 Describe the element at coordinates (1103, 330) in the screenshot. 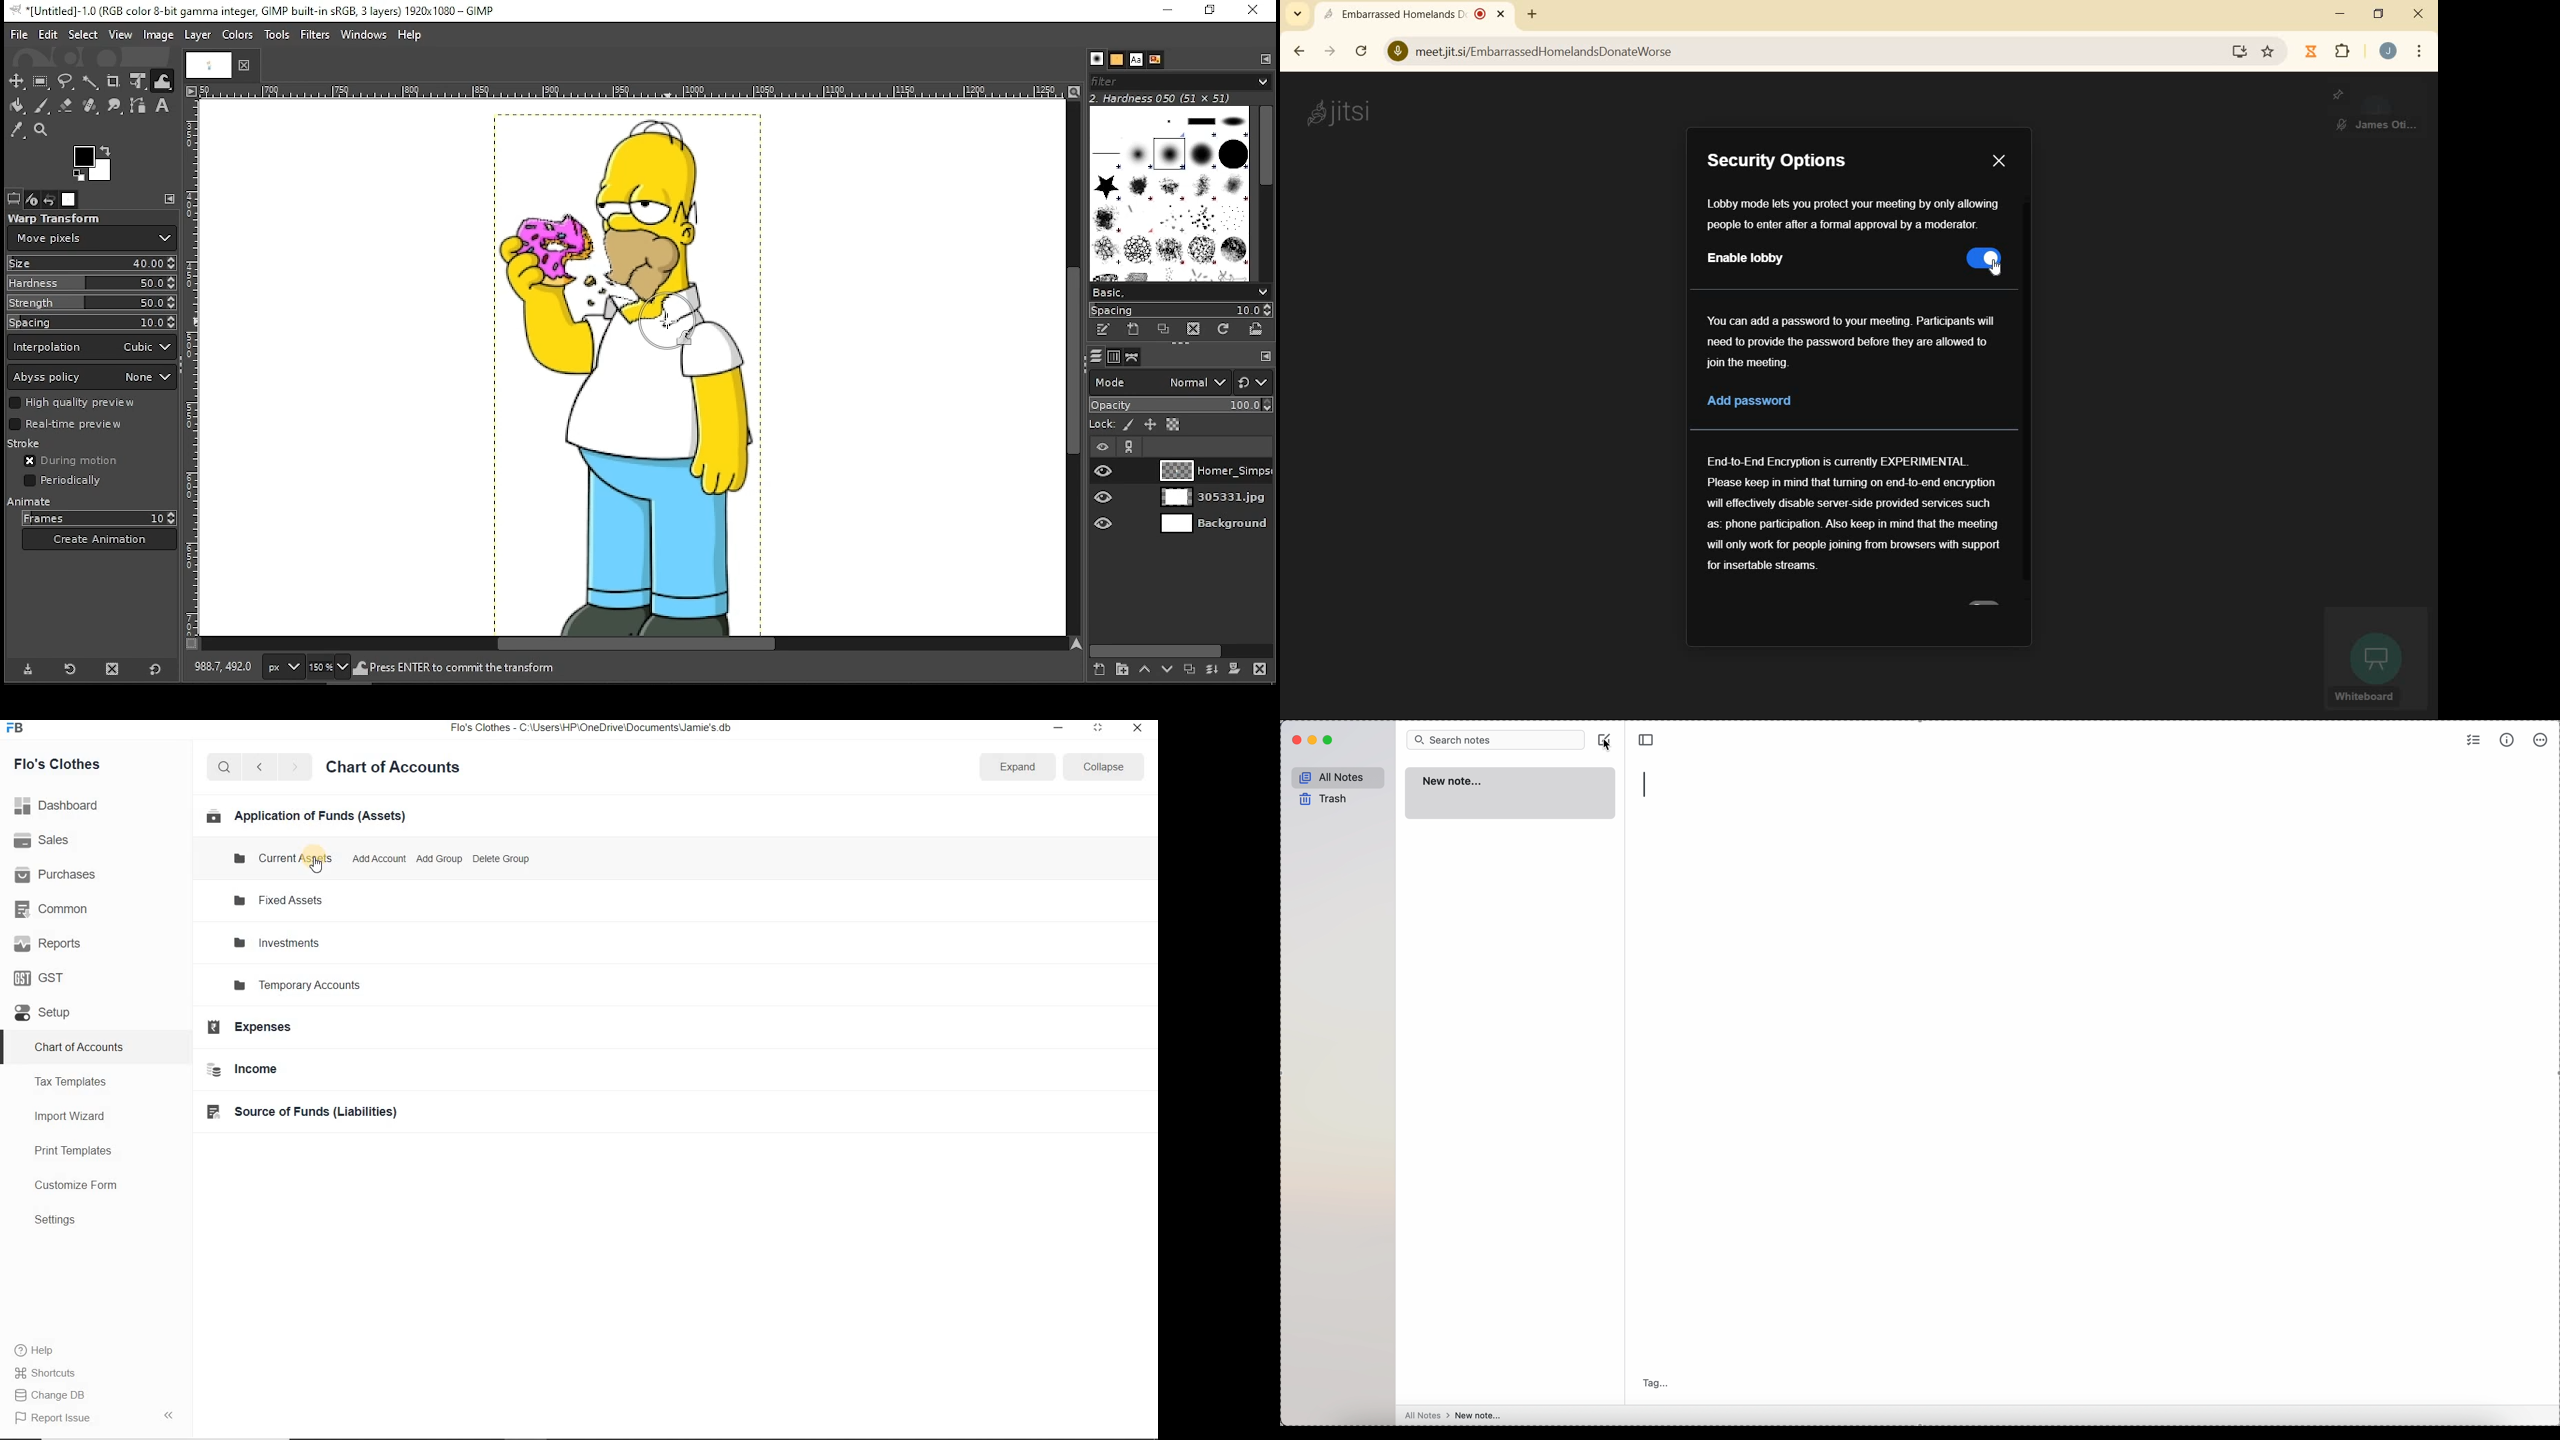

I see `edit this brush` at that location.